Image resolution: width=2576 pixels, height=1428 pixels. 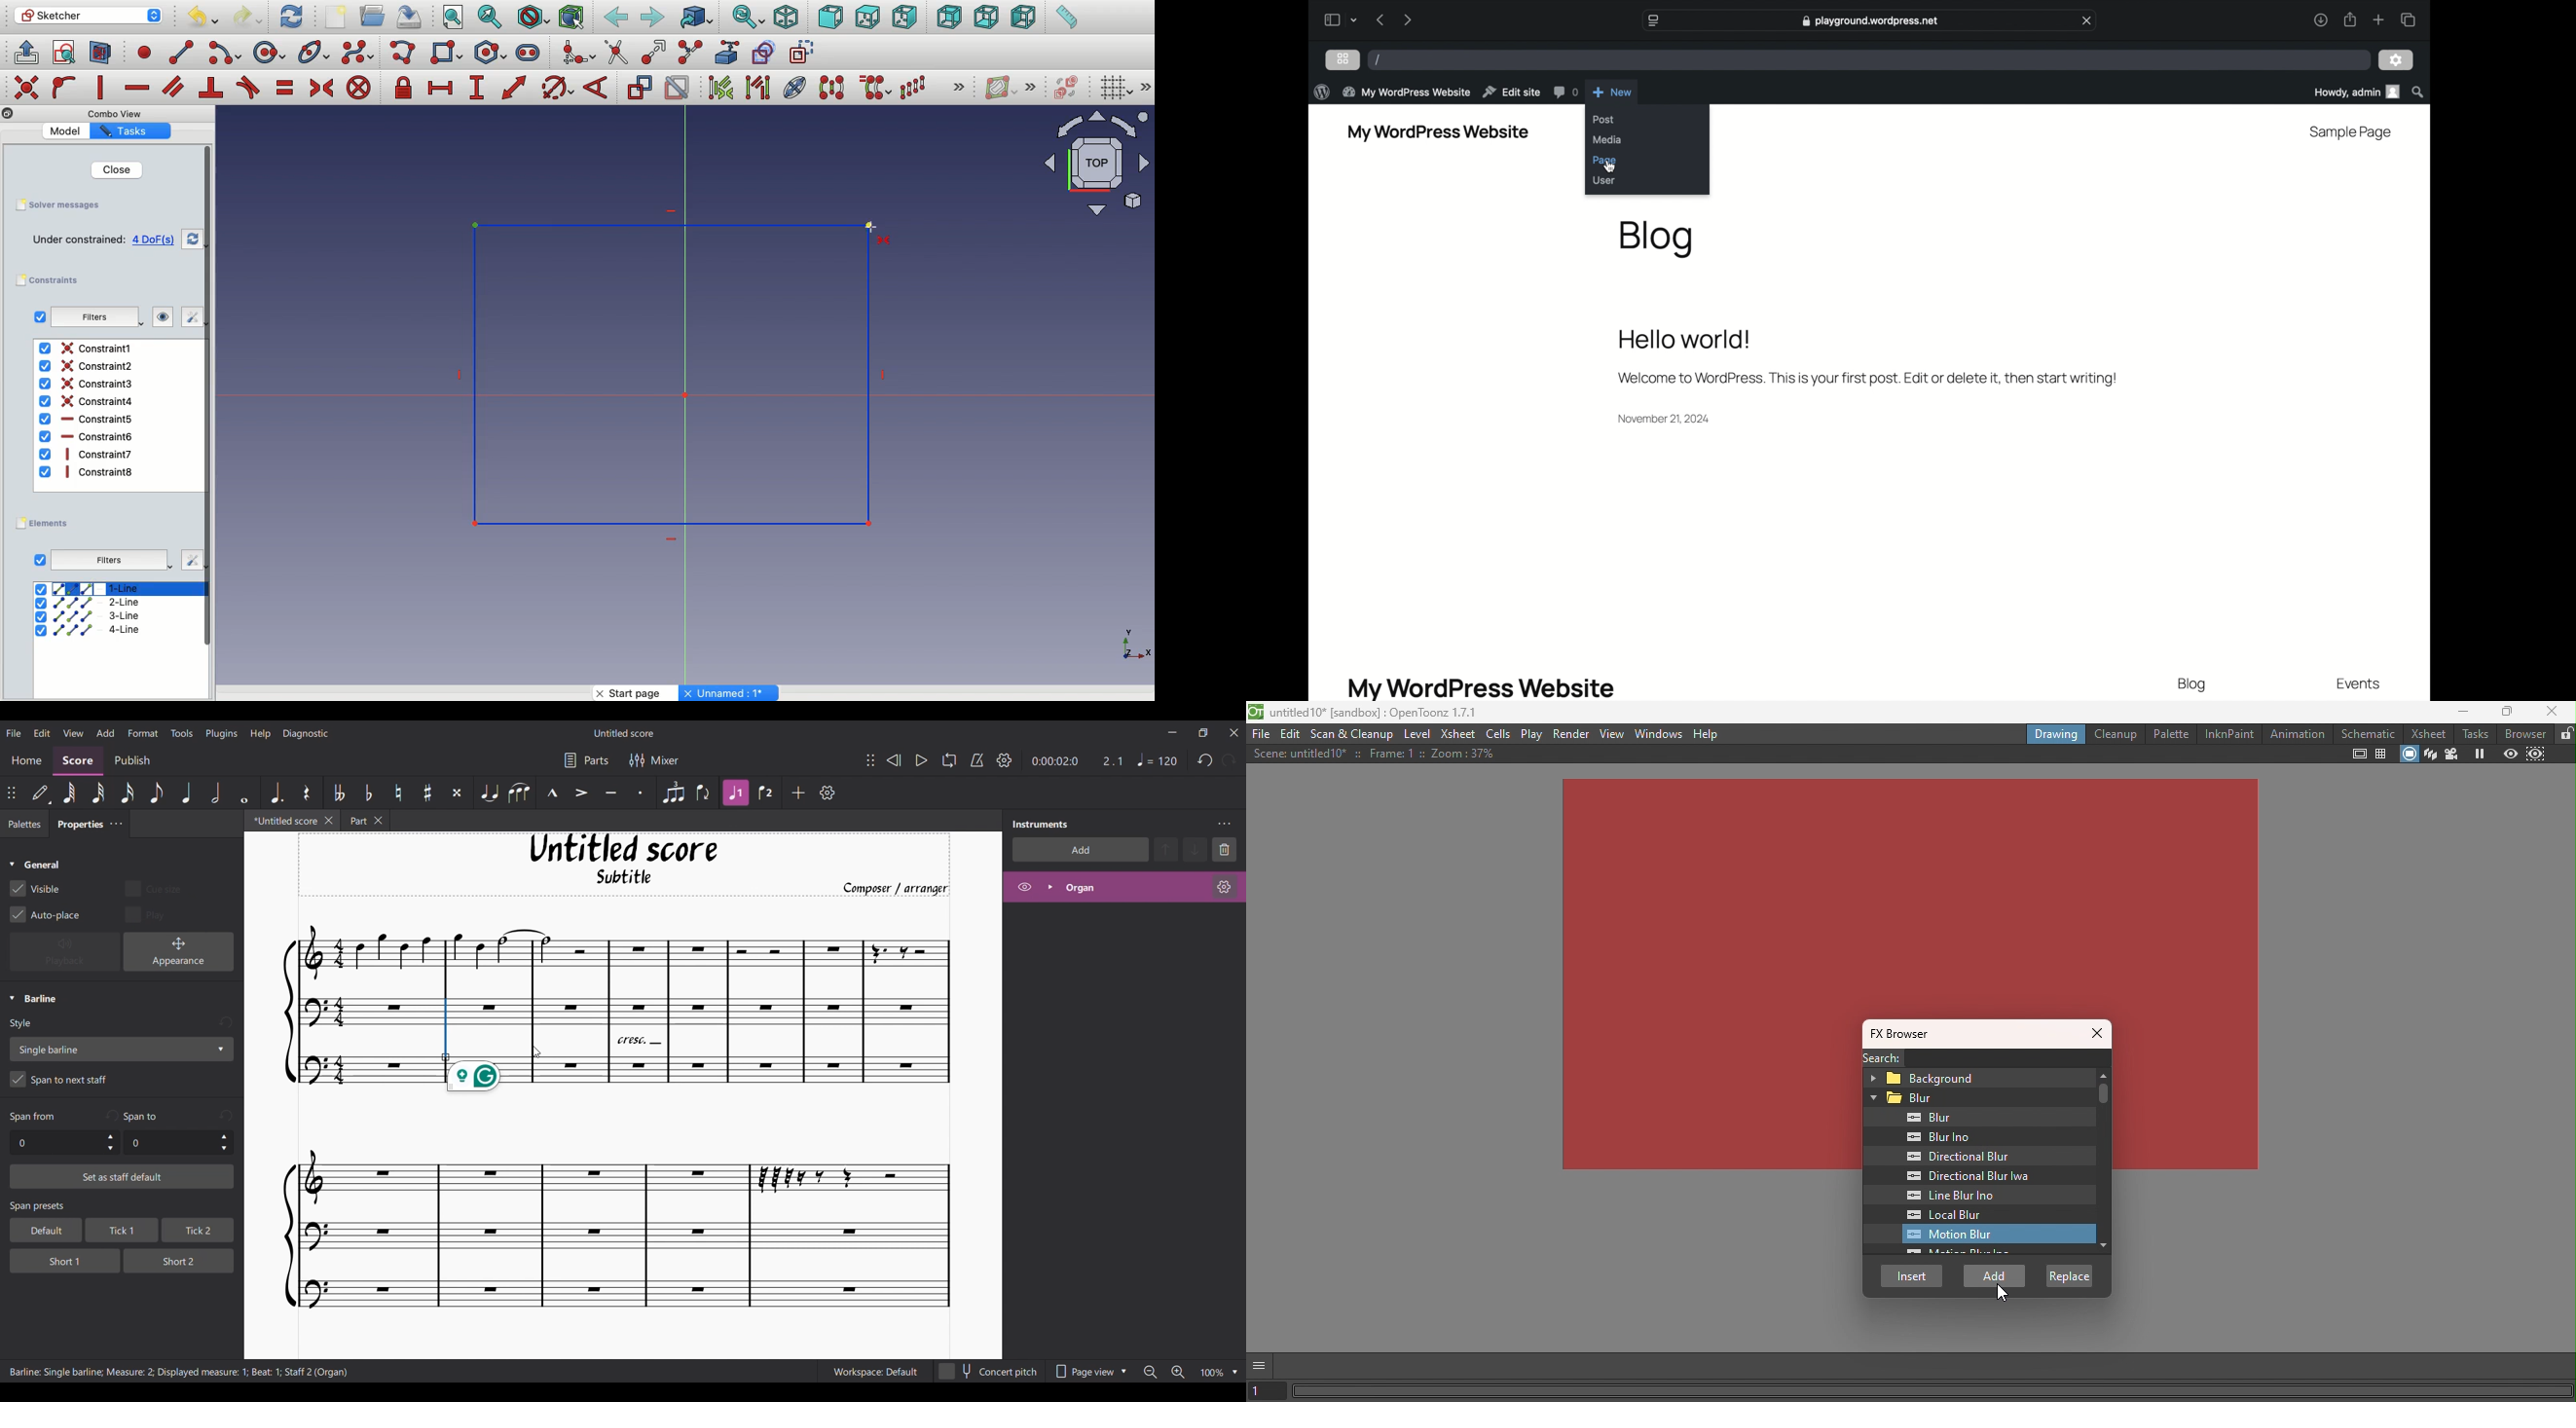 What do you see at coordinates (1407, 19) in the screenshot?
I see `next` at bounding box center [1407, 19].